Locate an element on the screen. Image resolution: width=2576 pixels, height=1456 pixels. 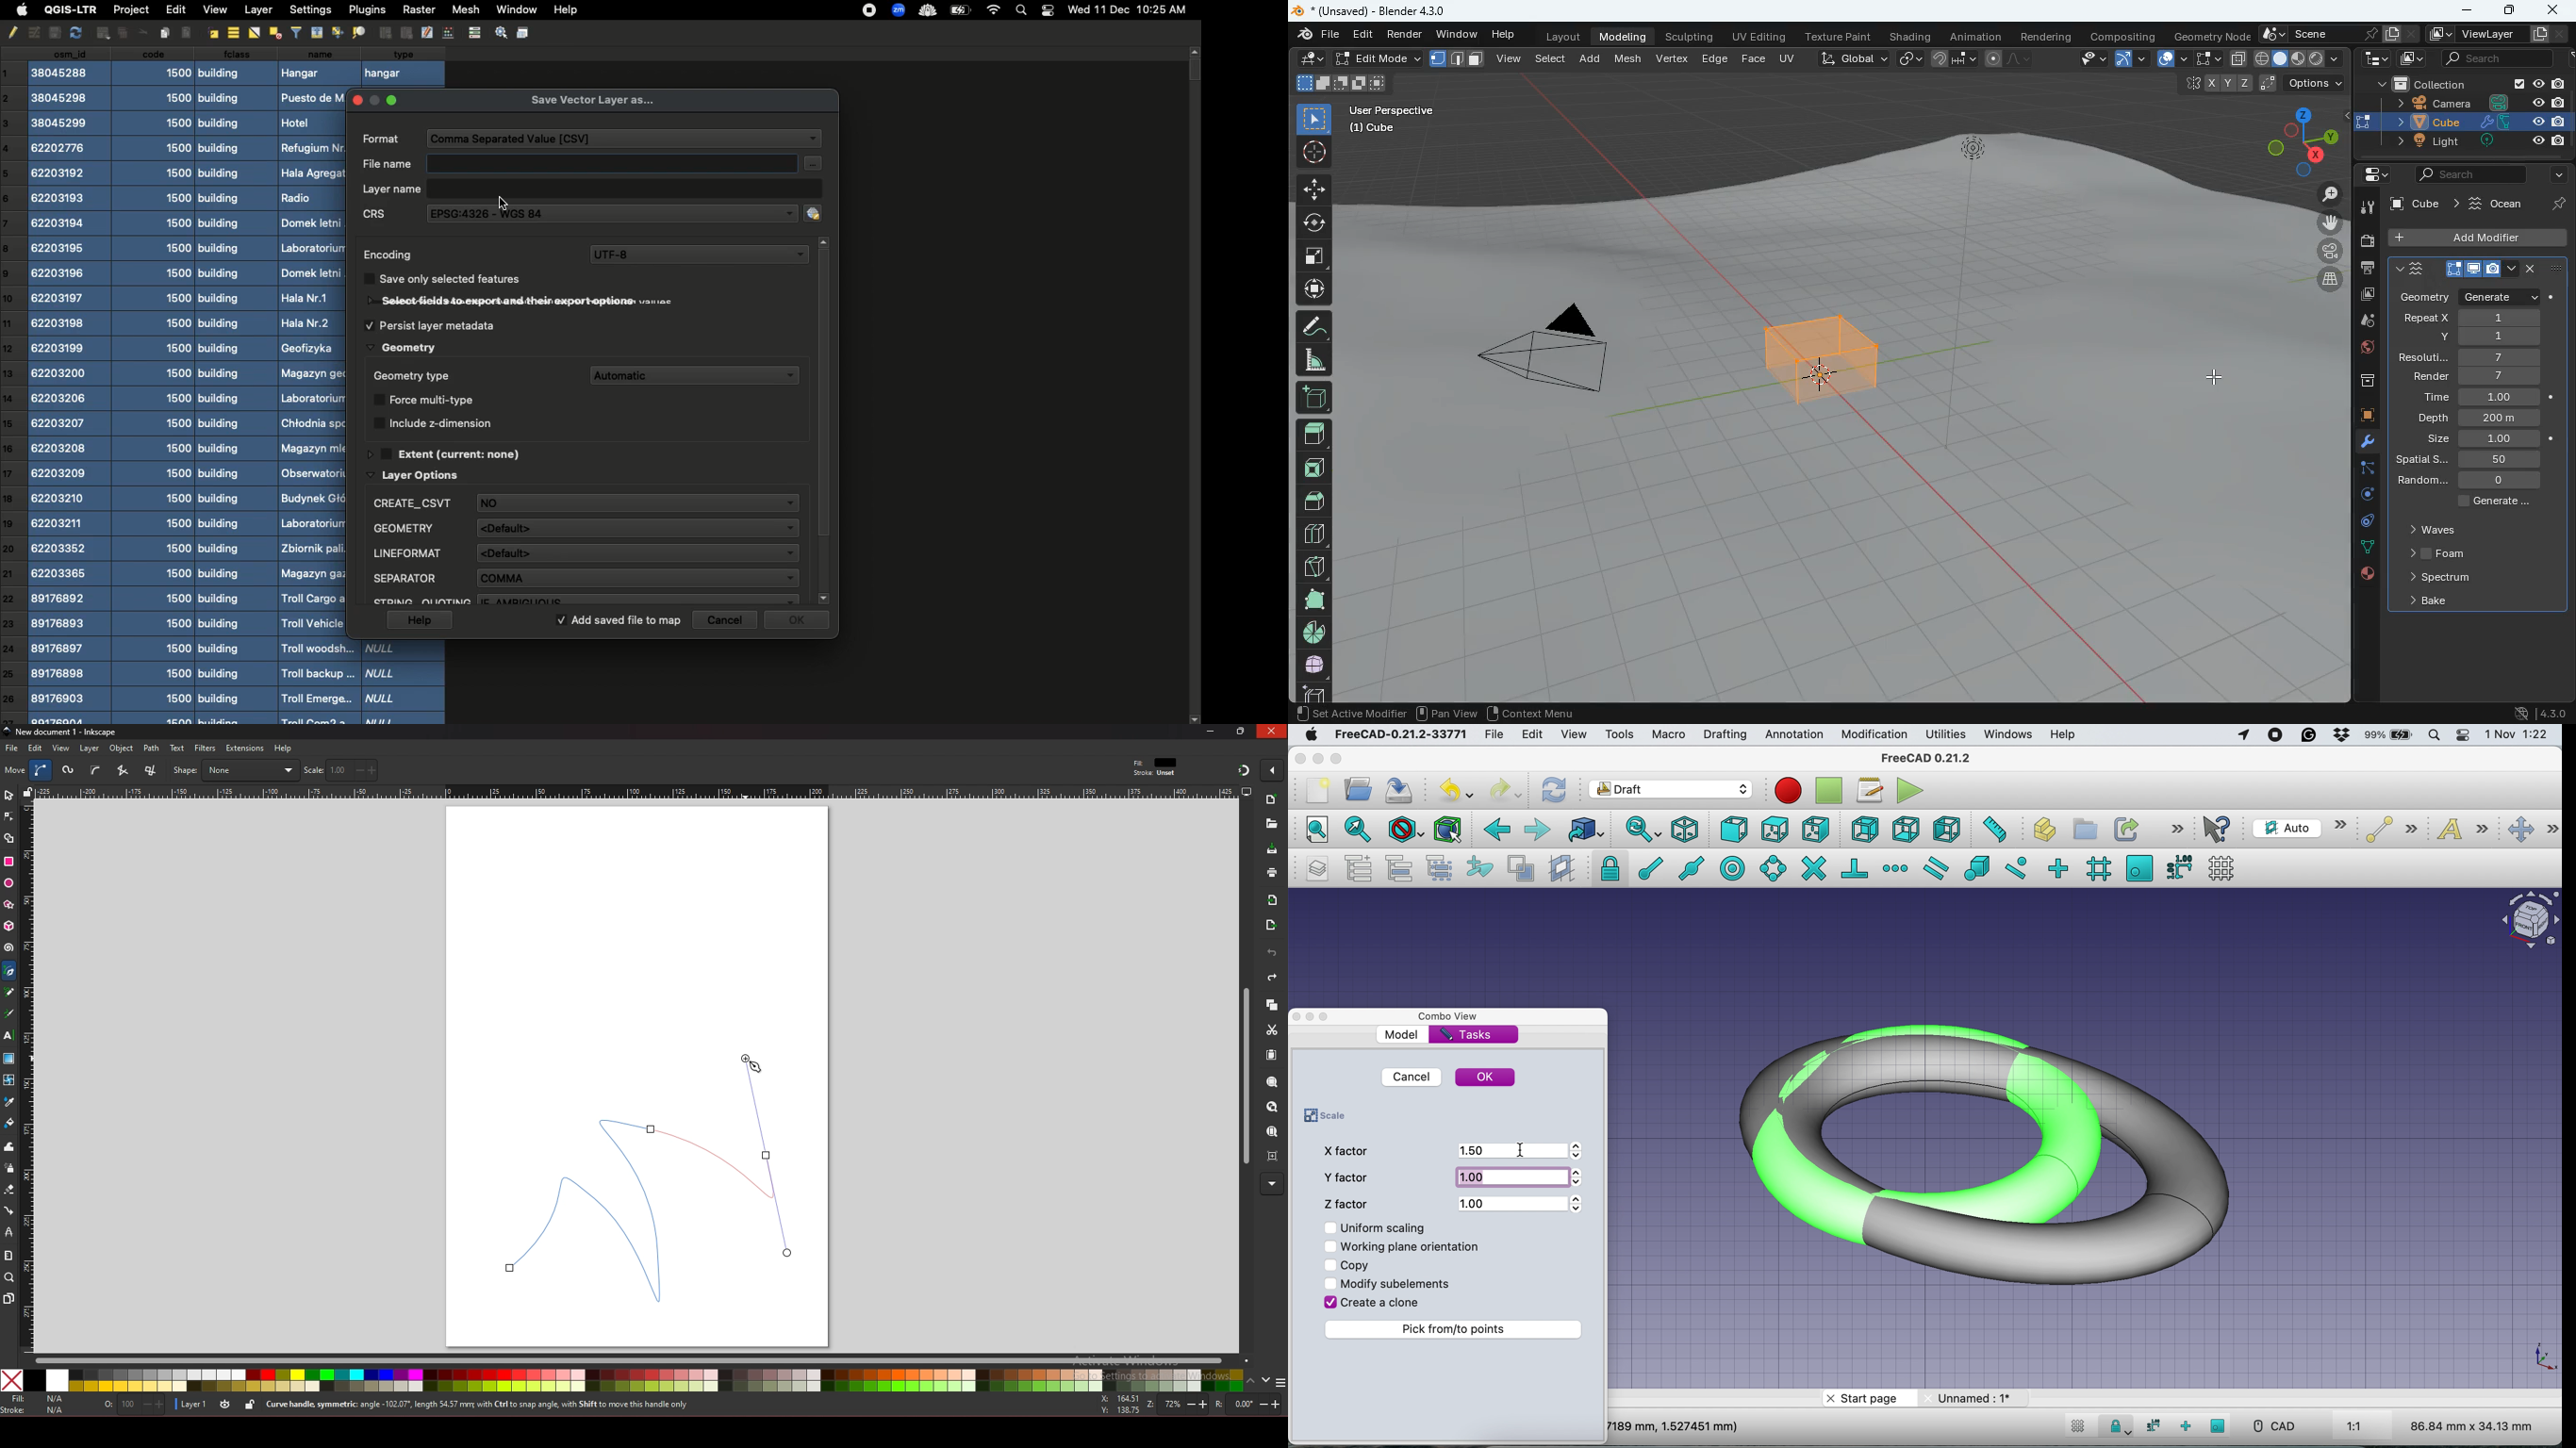
Description is located at coordinates (583, 500).